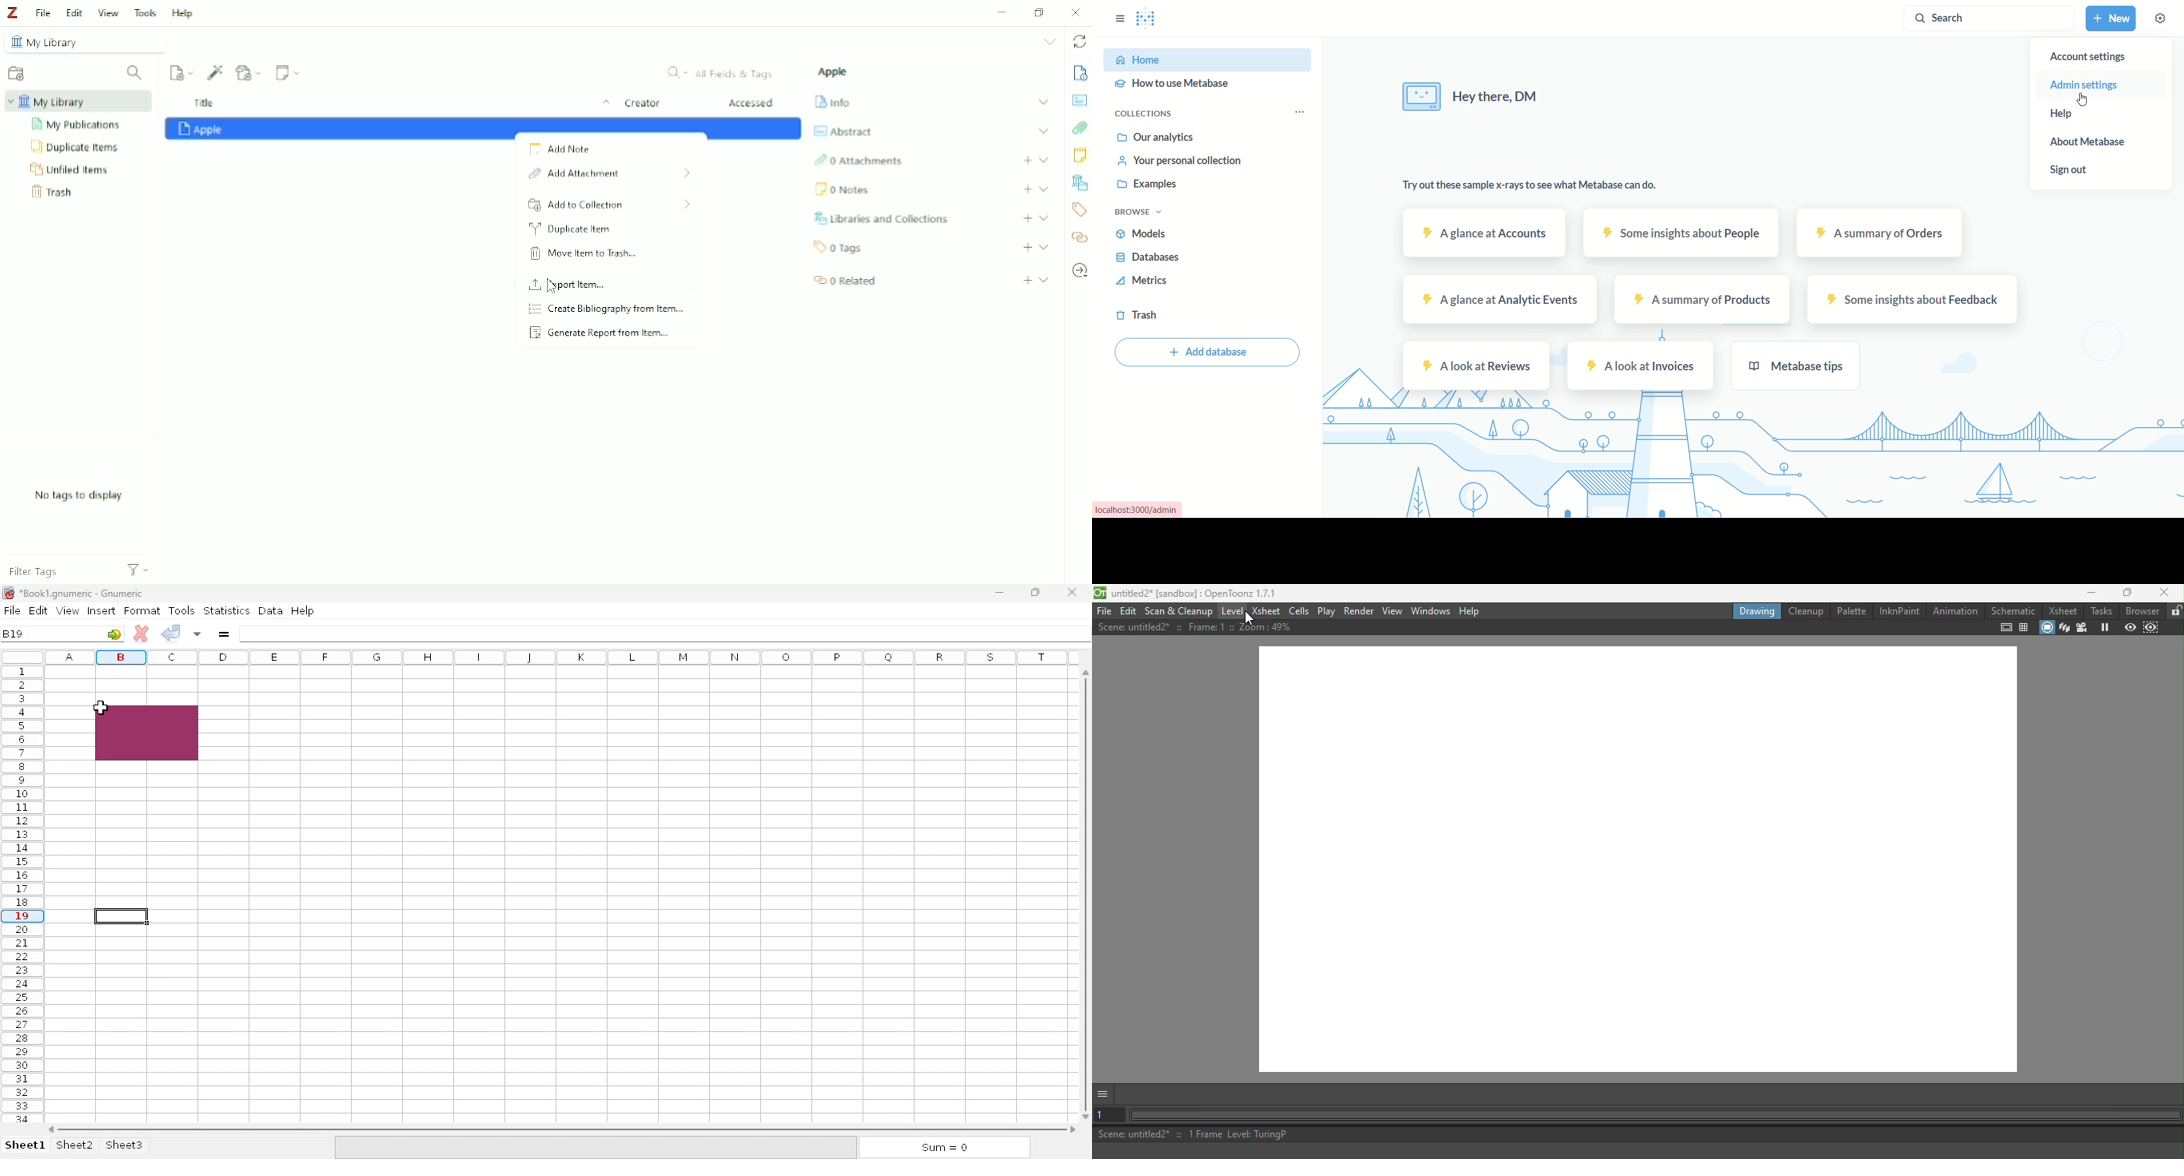  Describe the element at coordinates (101, 707) in the screenshot. I see `cursor` at that location.